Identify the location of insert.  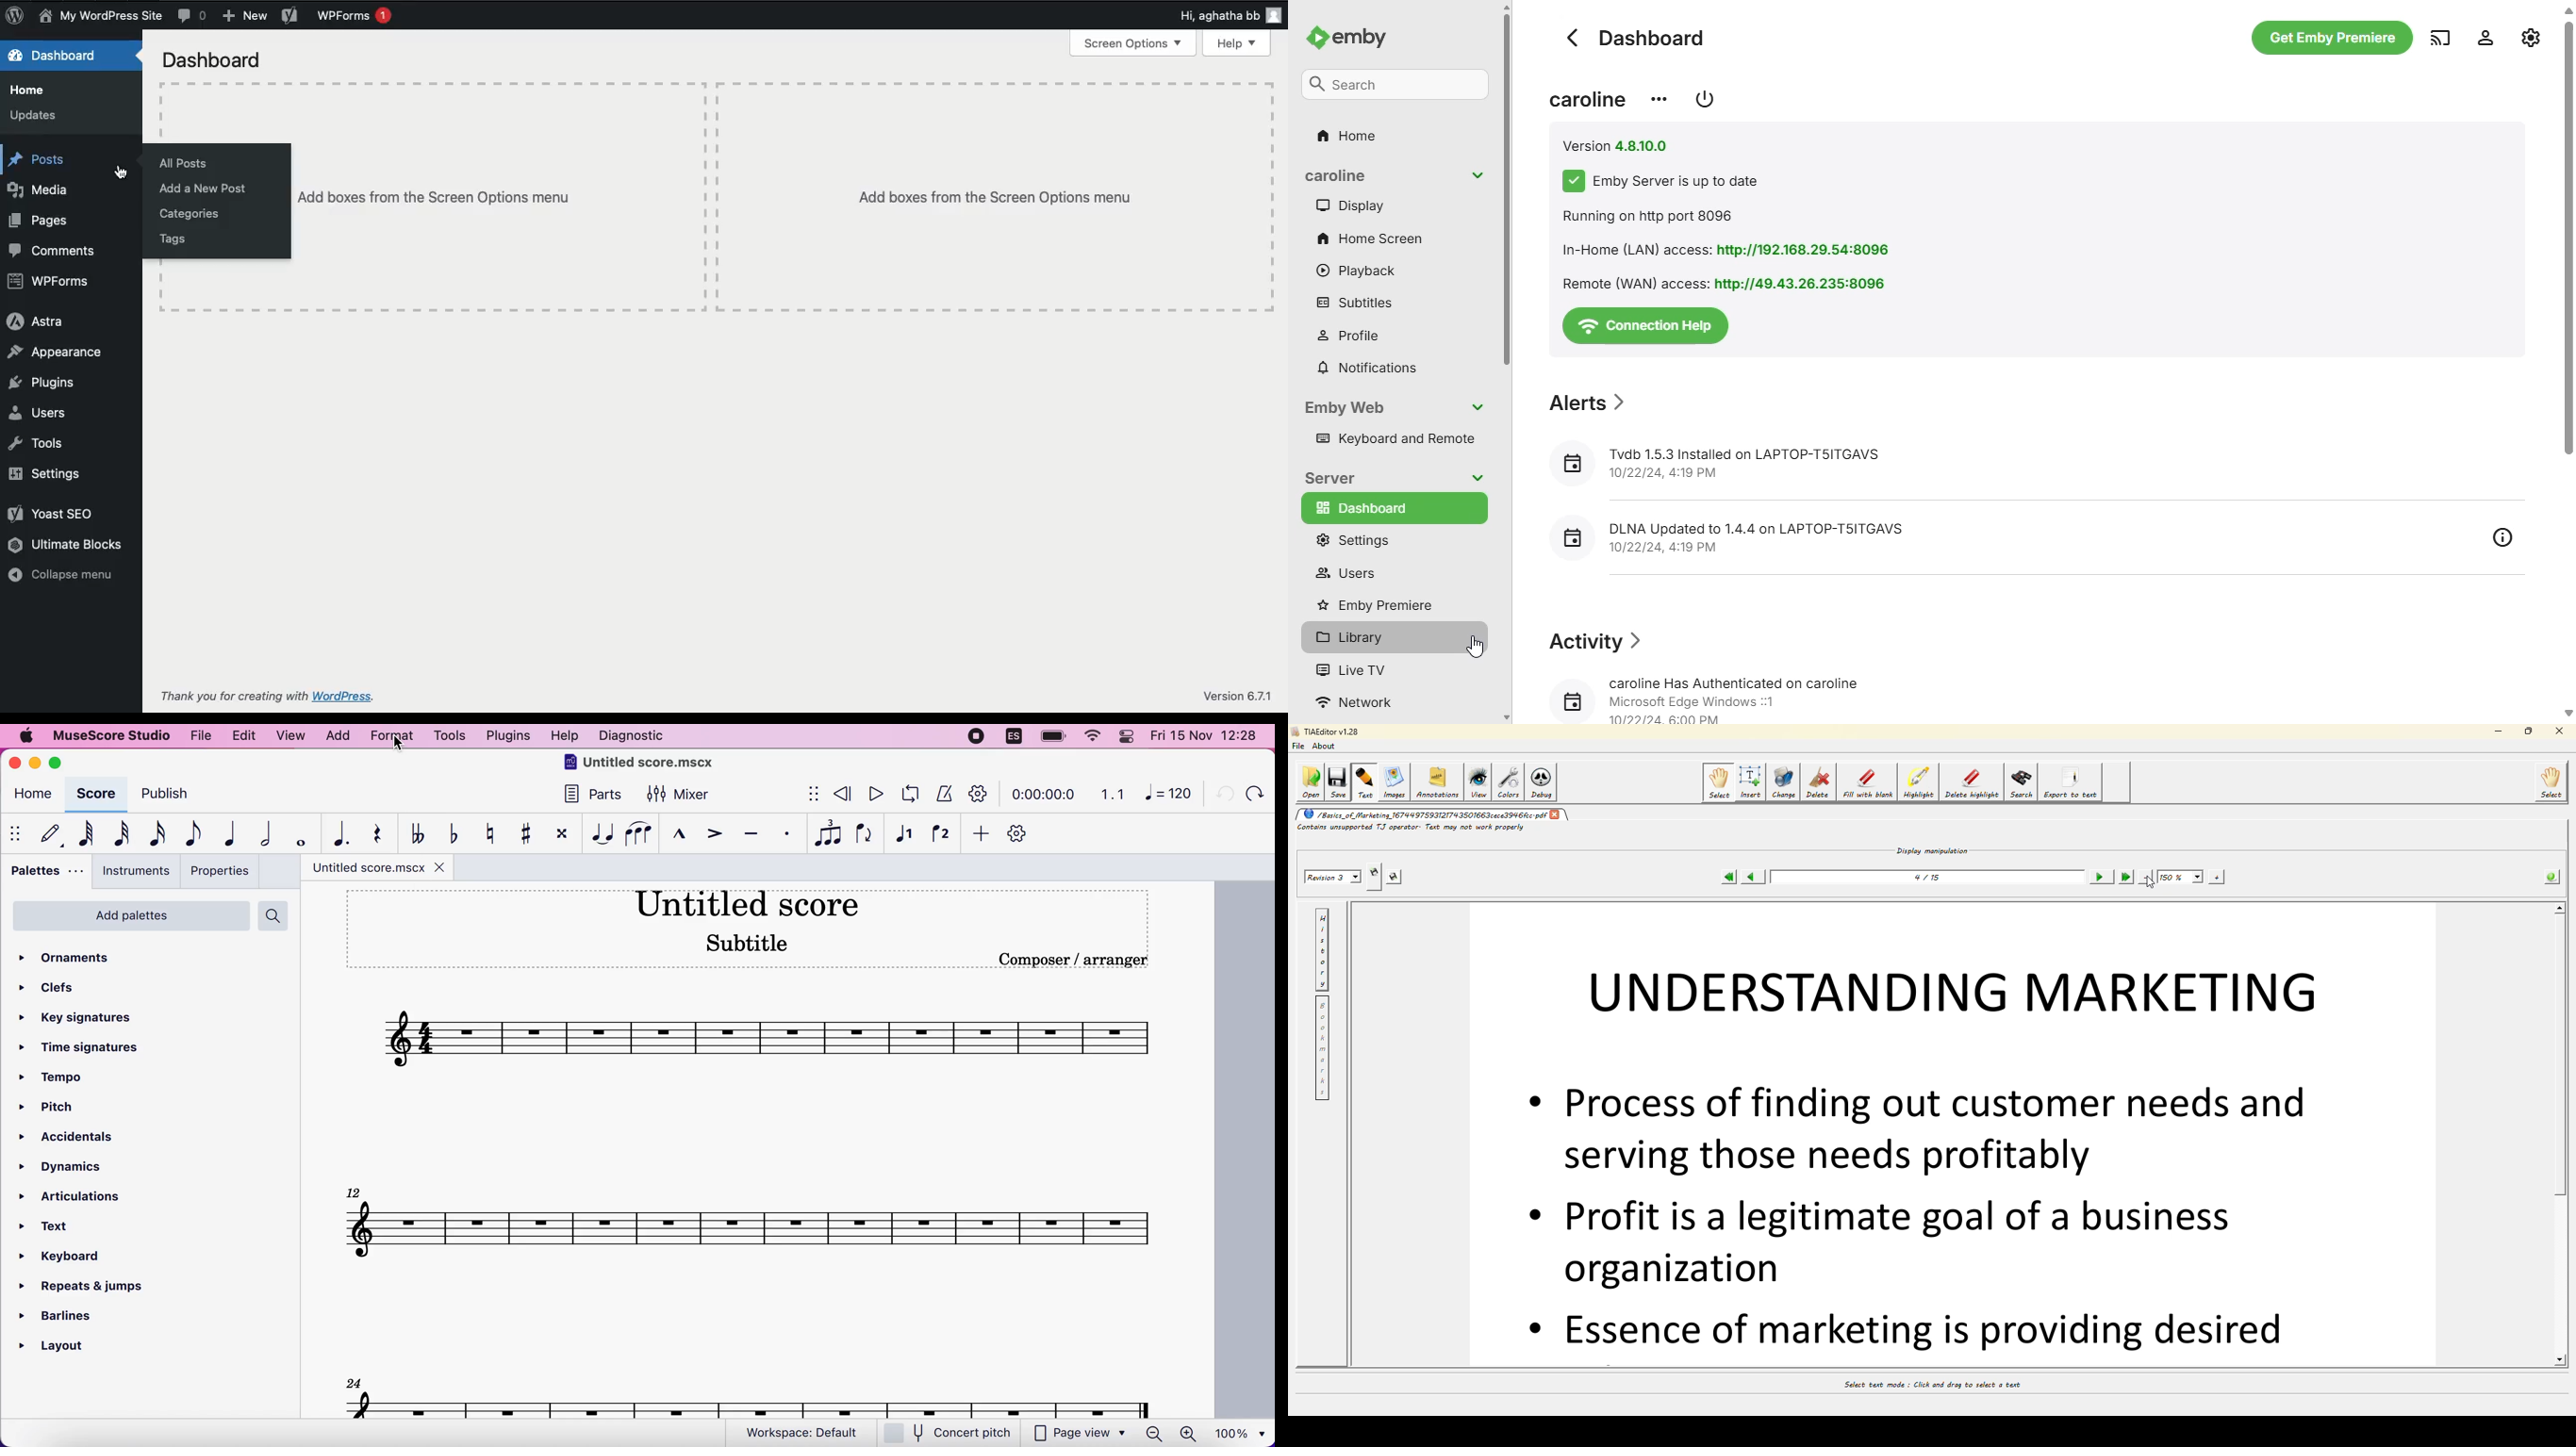
(1750, 783).